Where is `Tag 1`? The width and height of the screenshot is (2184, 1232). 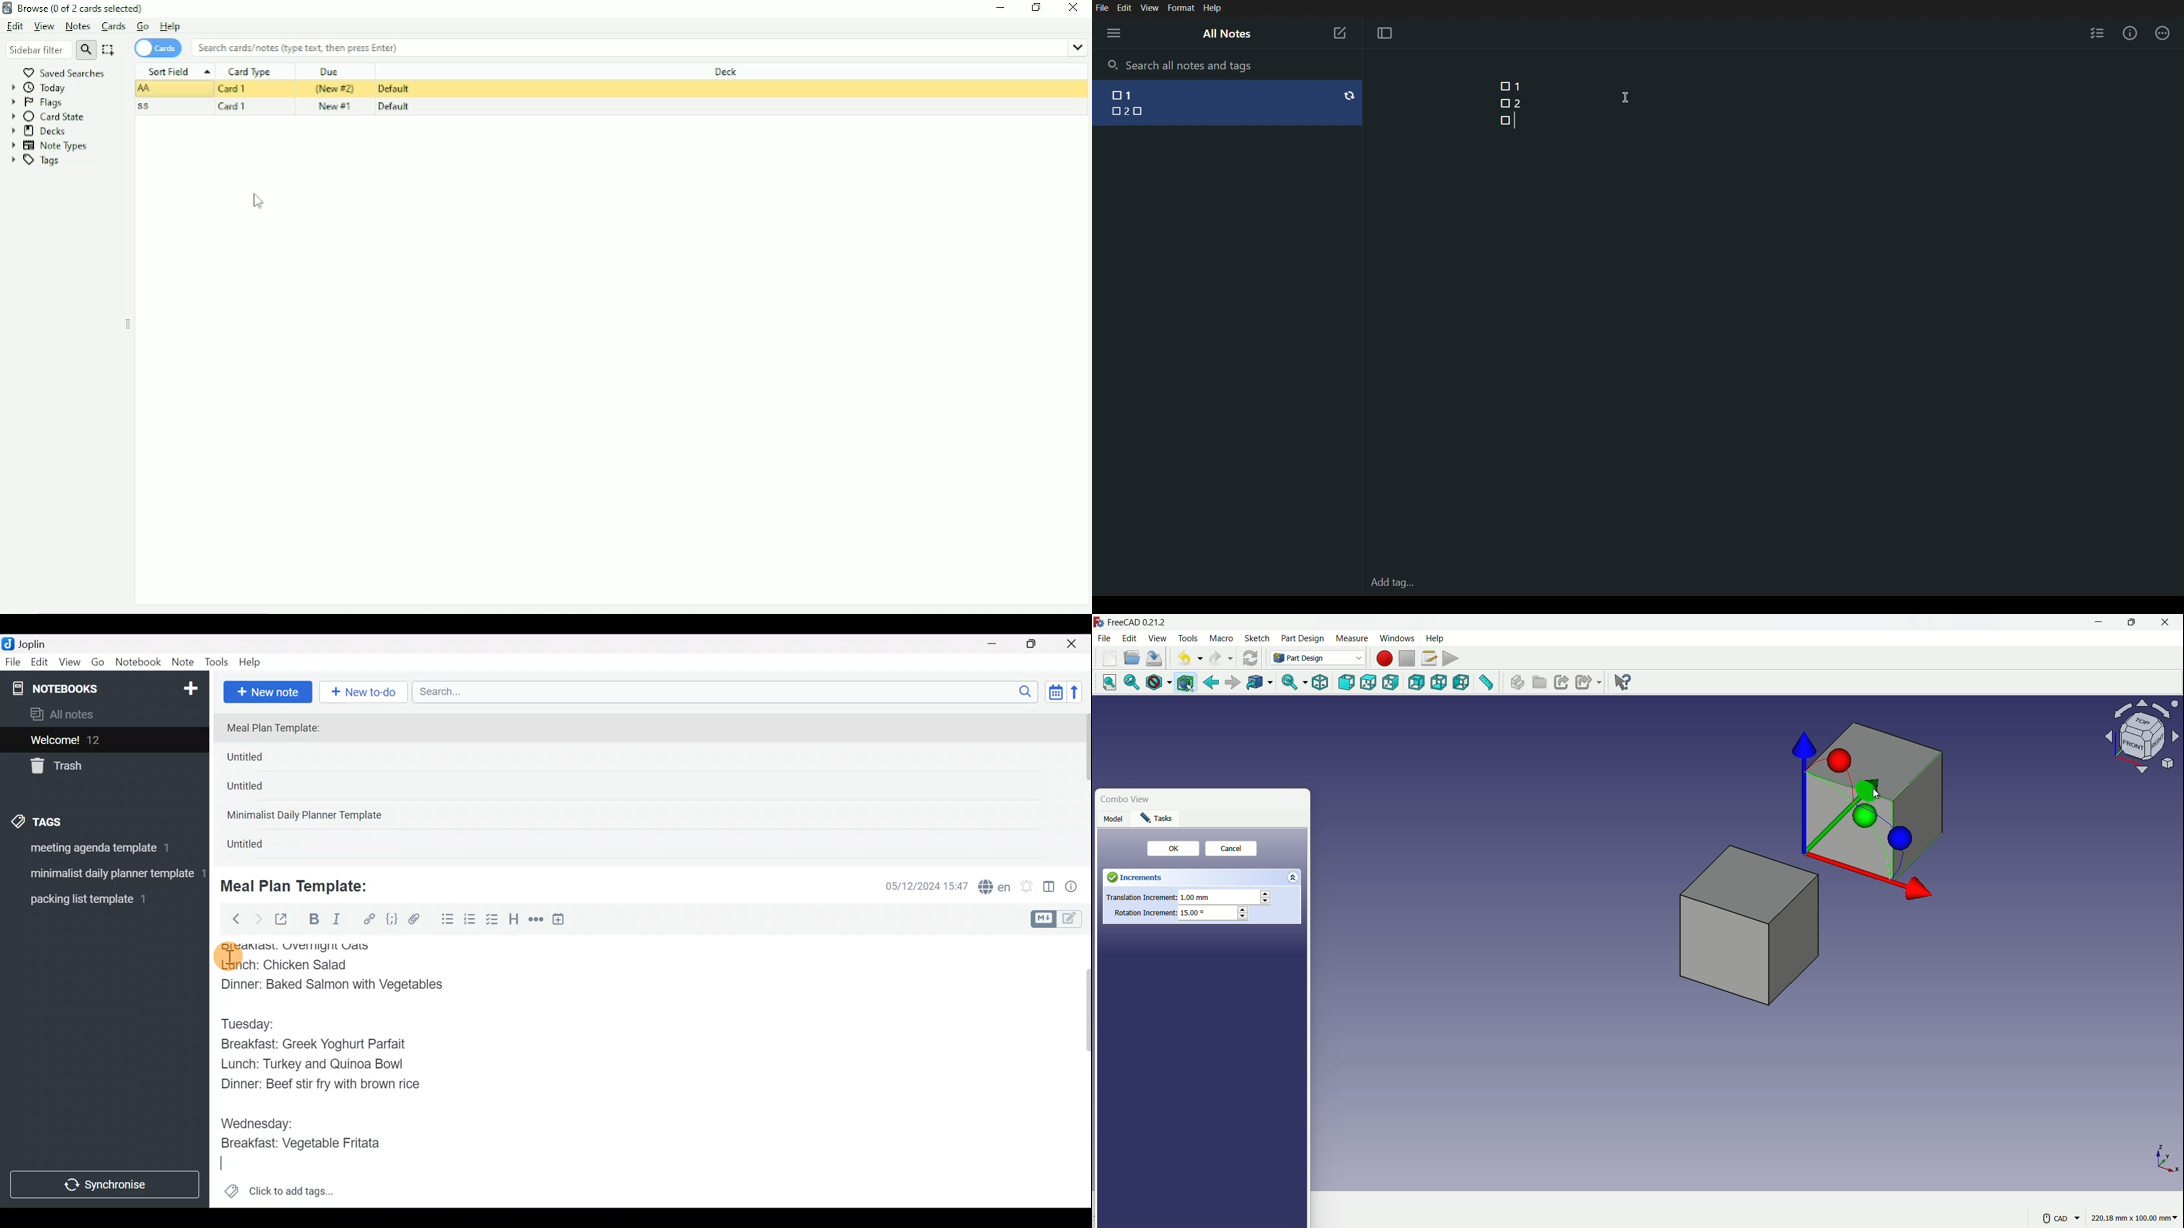
Tag 1 is located at coordinates (101, 851).